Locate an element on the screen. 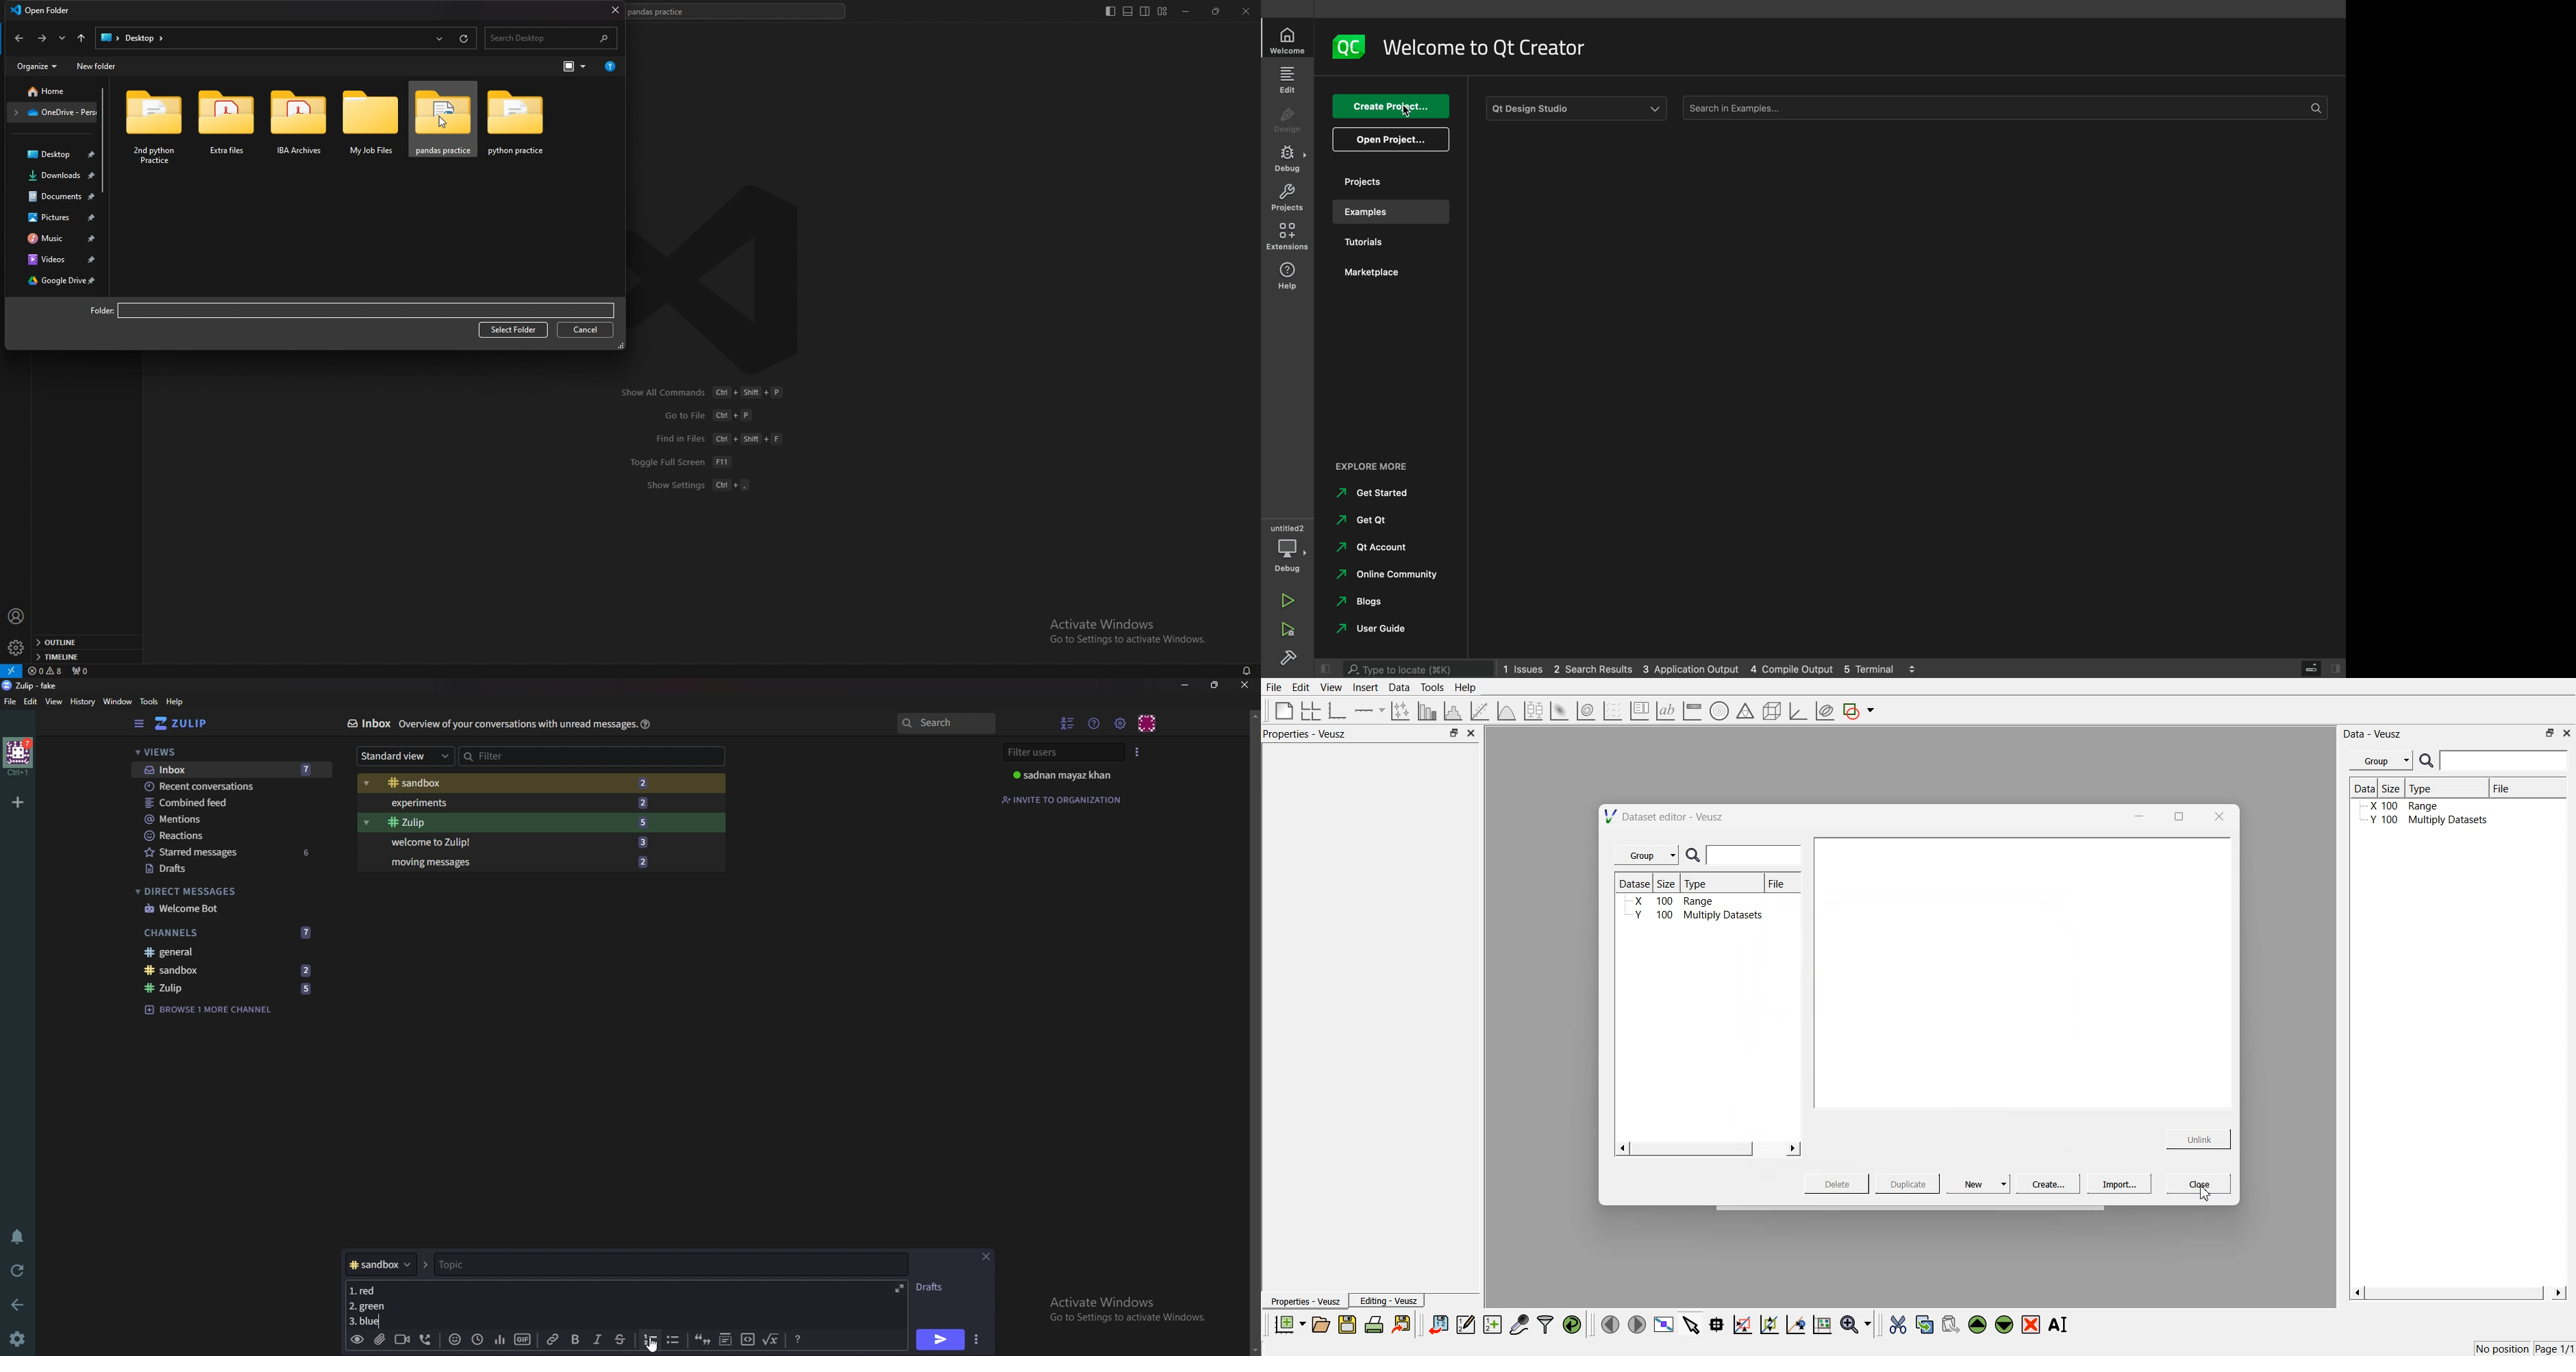  Drafts is located at coordinates (937, 1286).